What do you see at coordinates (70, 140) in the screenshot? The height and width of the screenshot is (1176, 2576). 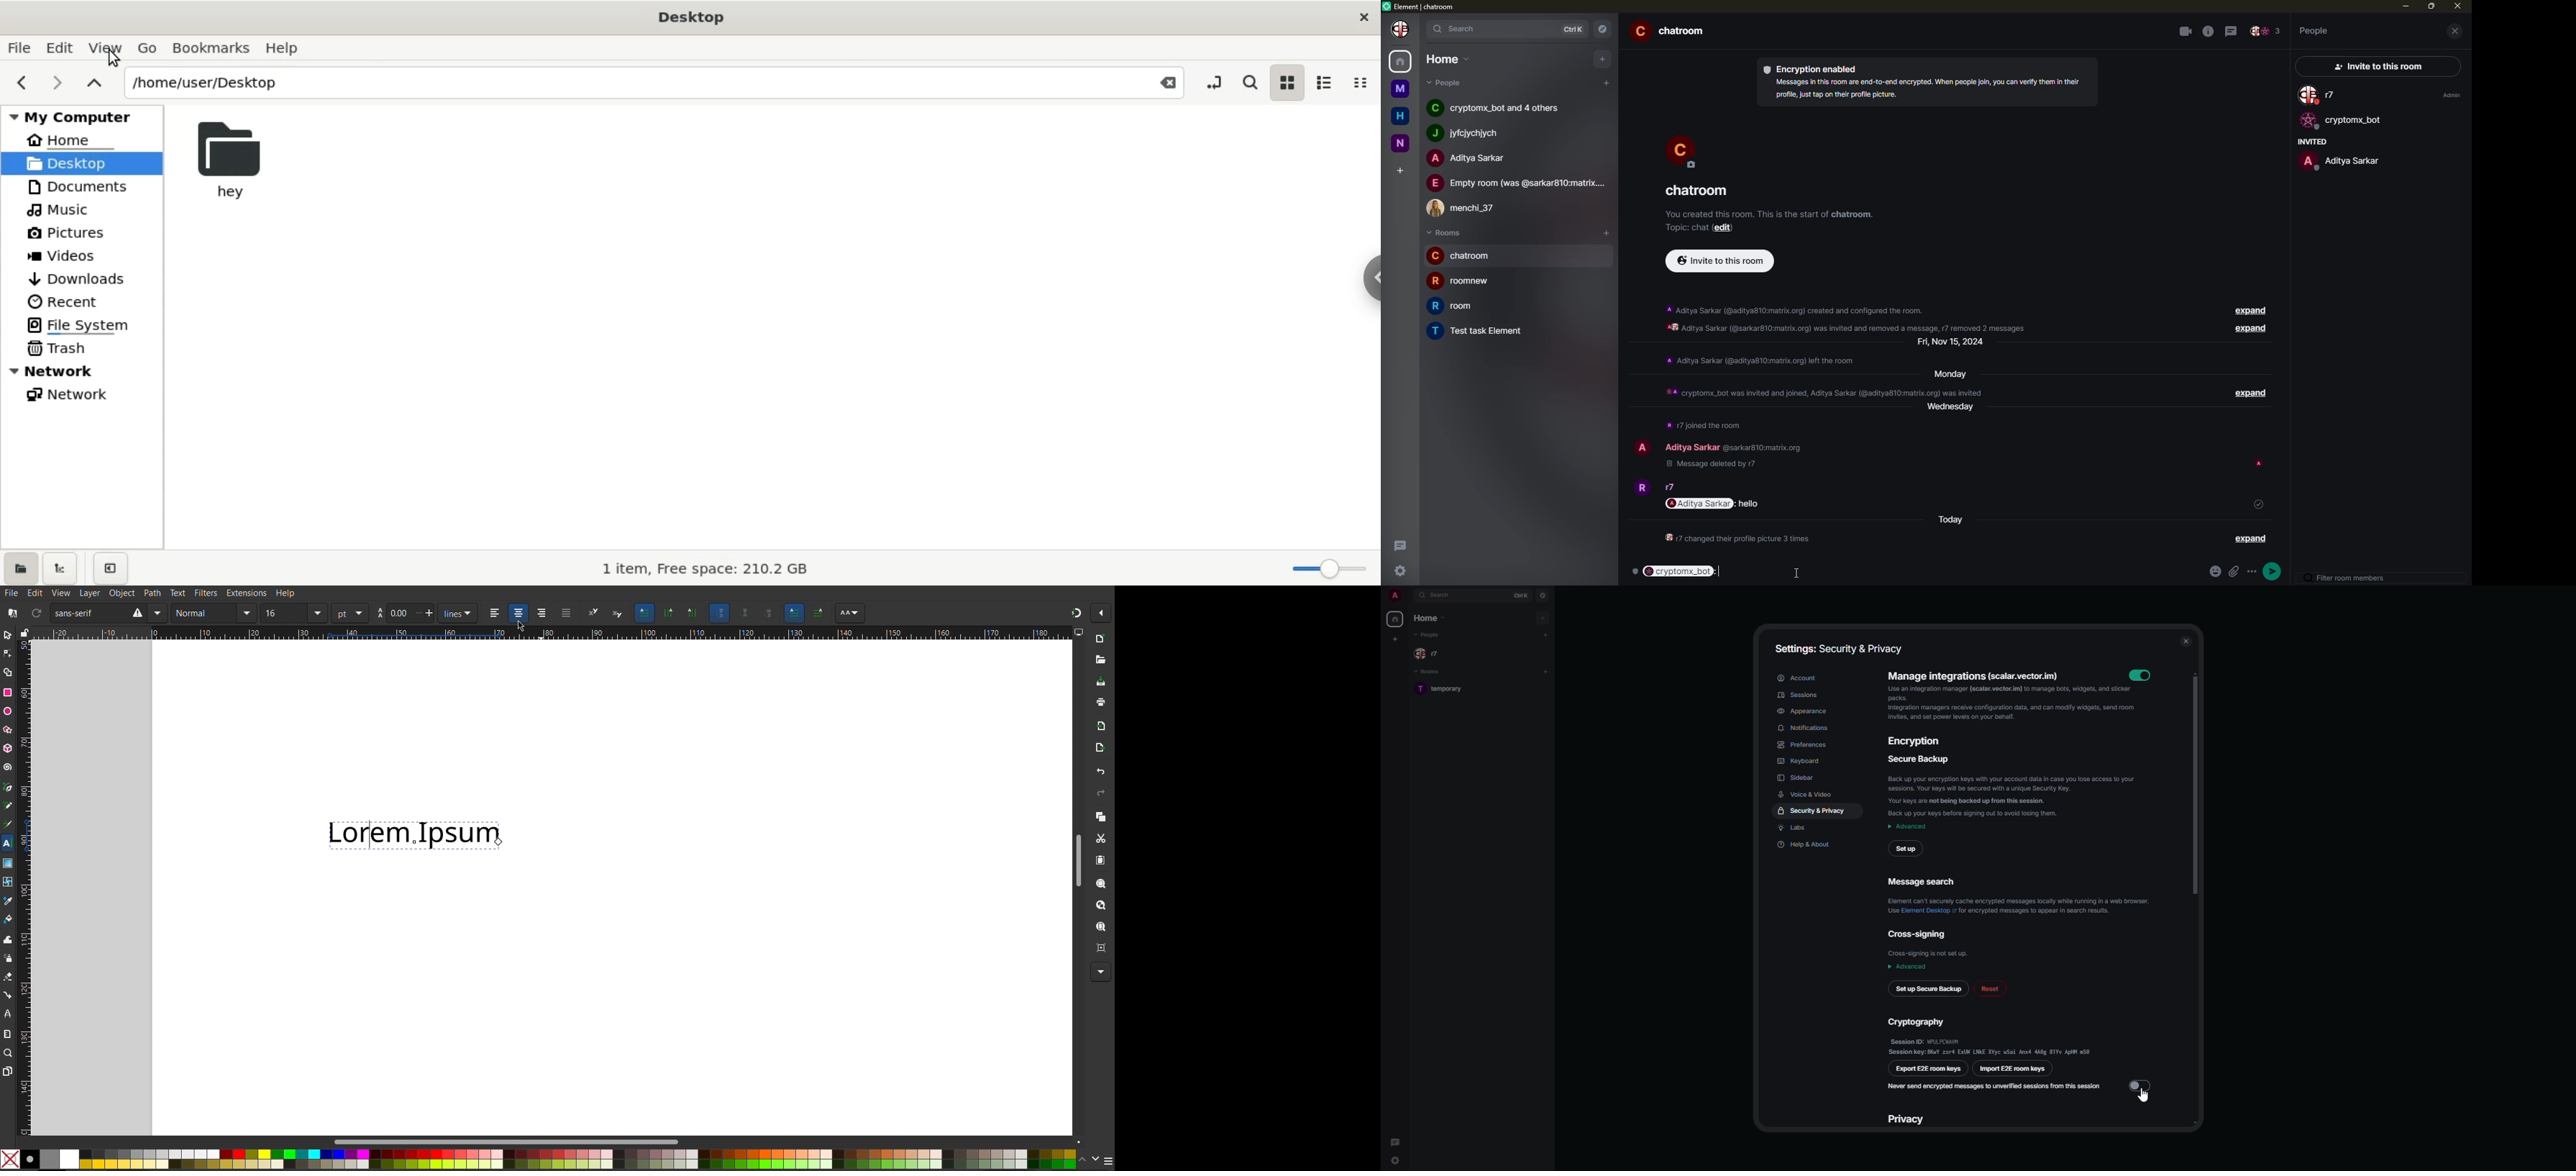 I see `Home` at bounding box center [70, 140].